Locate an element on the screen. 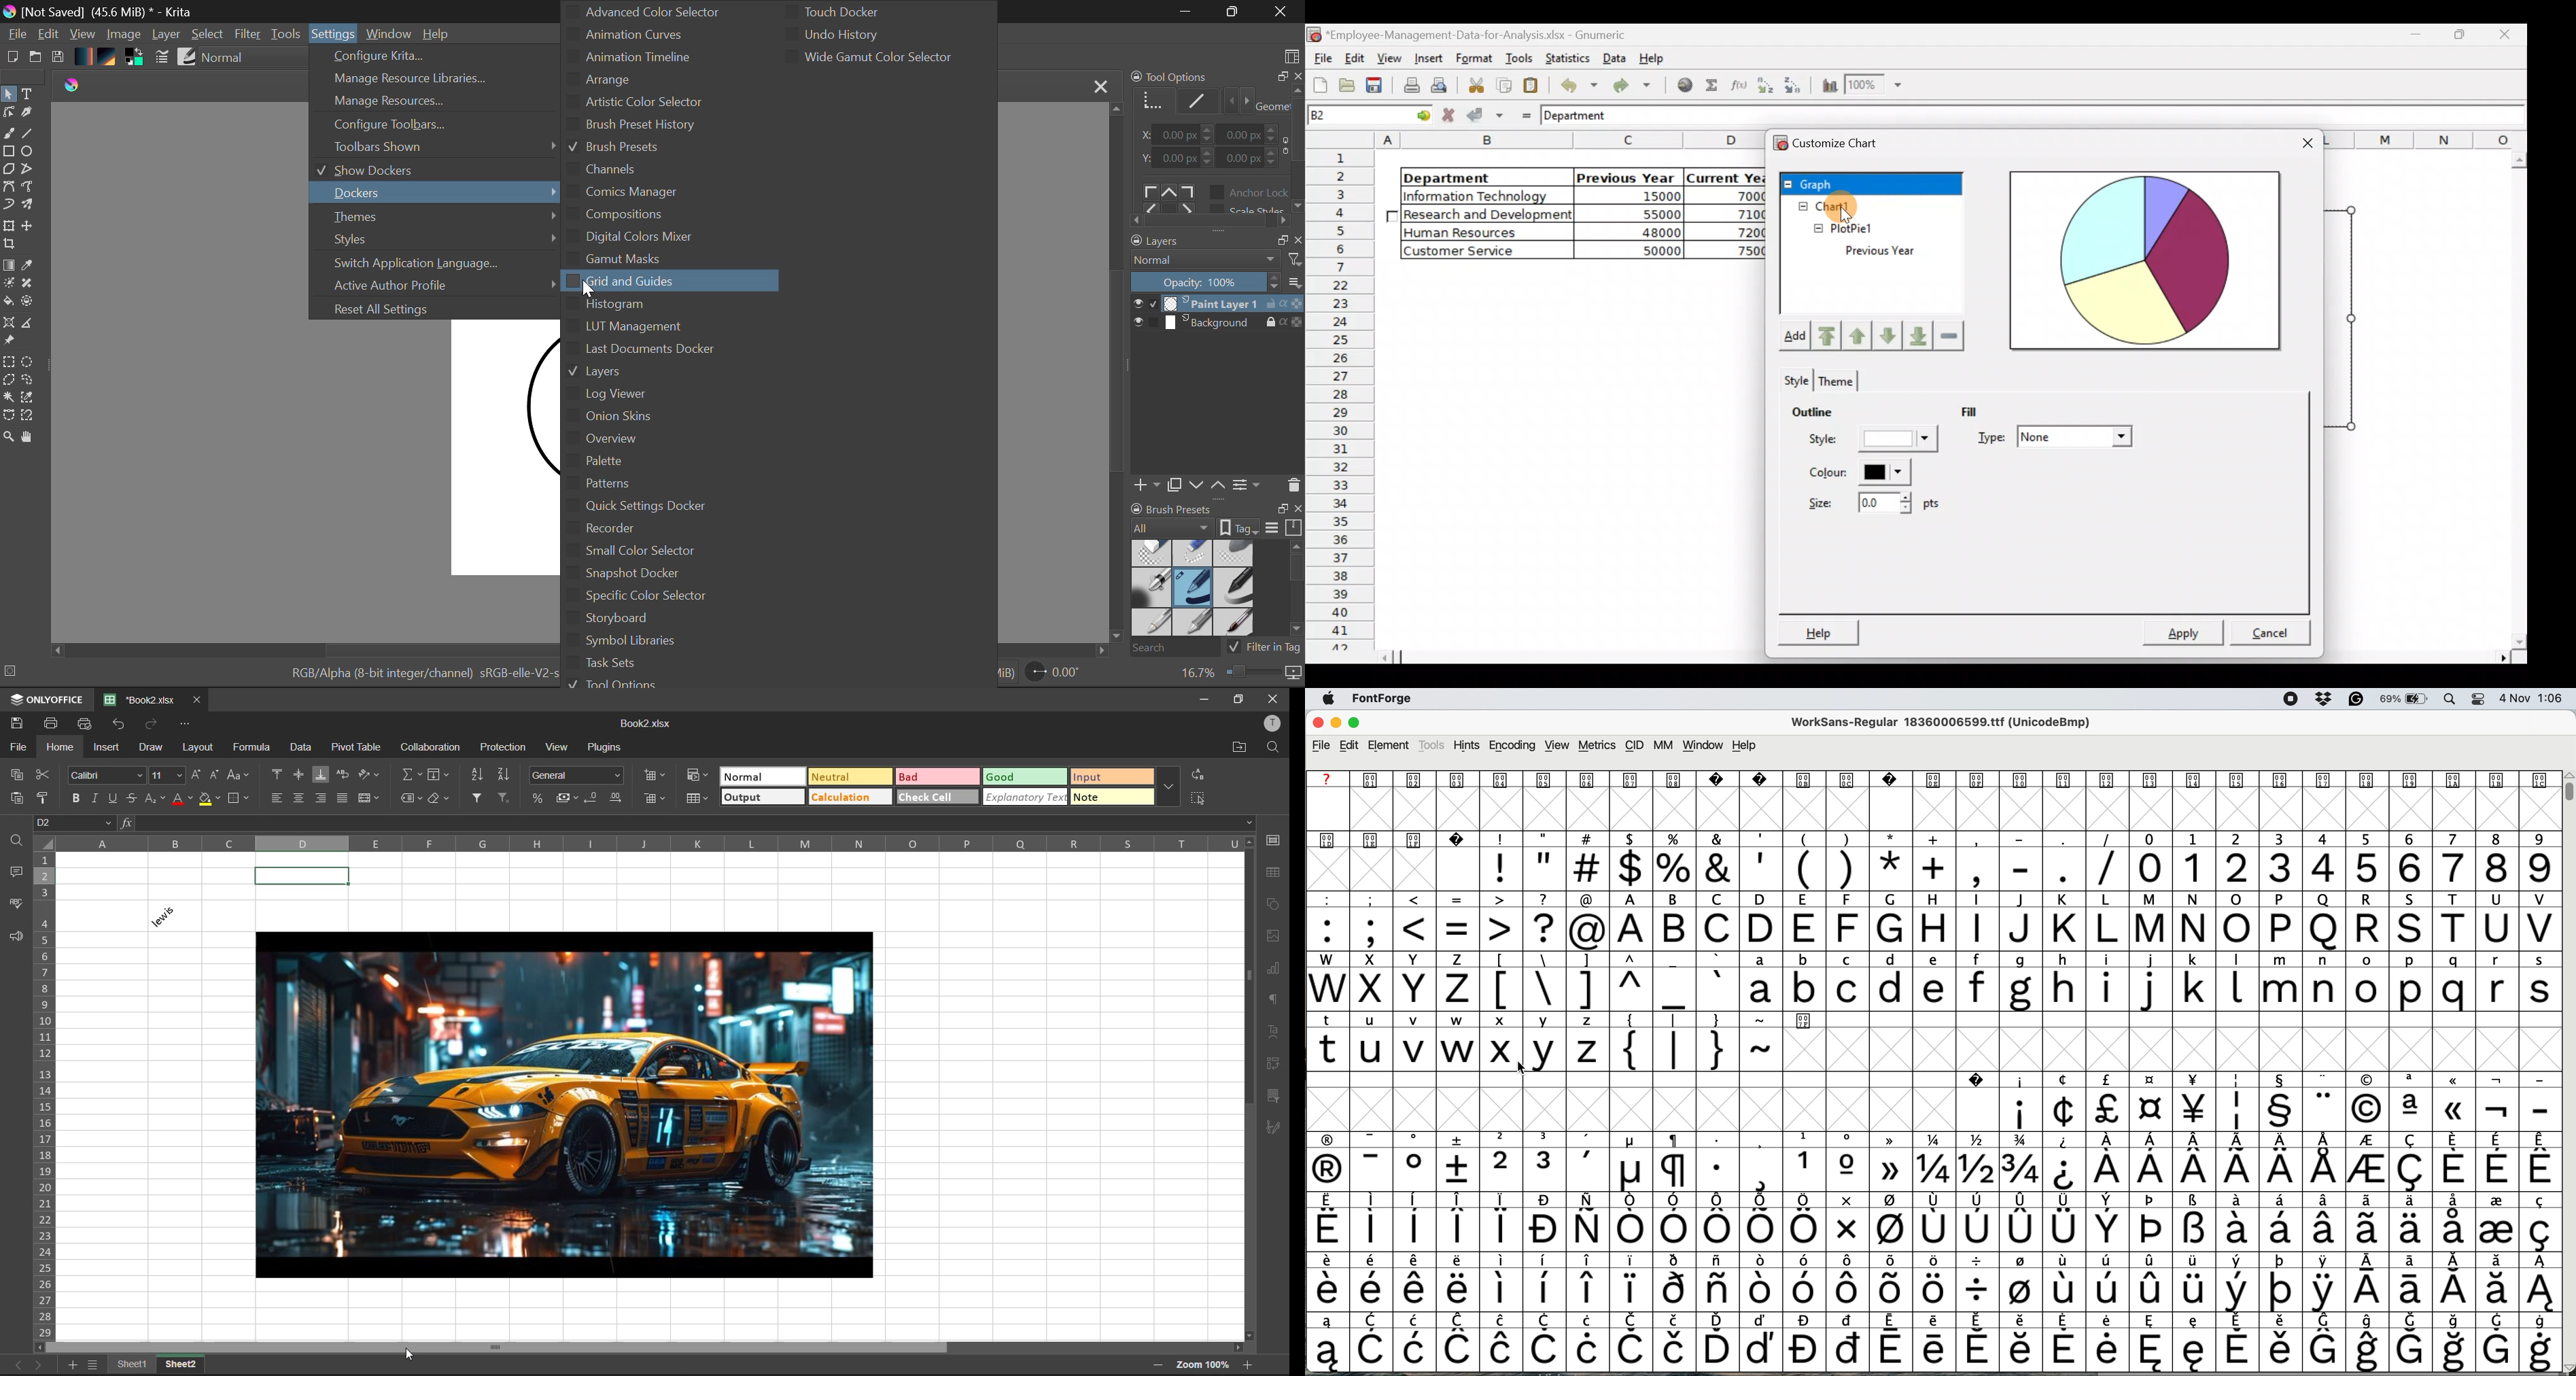  Insert a chart is located at coordinates (1828, 86).